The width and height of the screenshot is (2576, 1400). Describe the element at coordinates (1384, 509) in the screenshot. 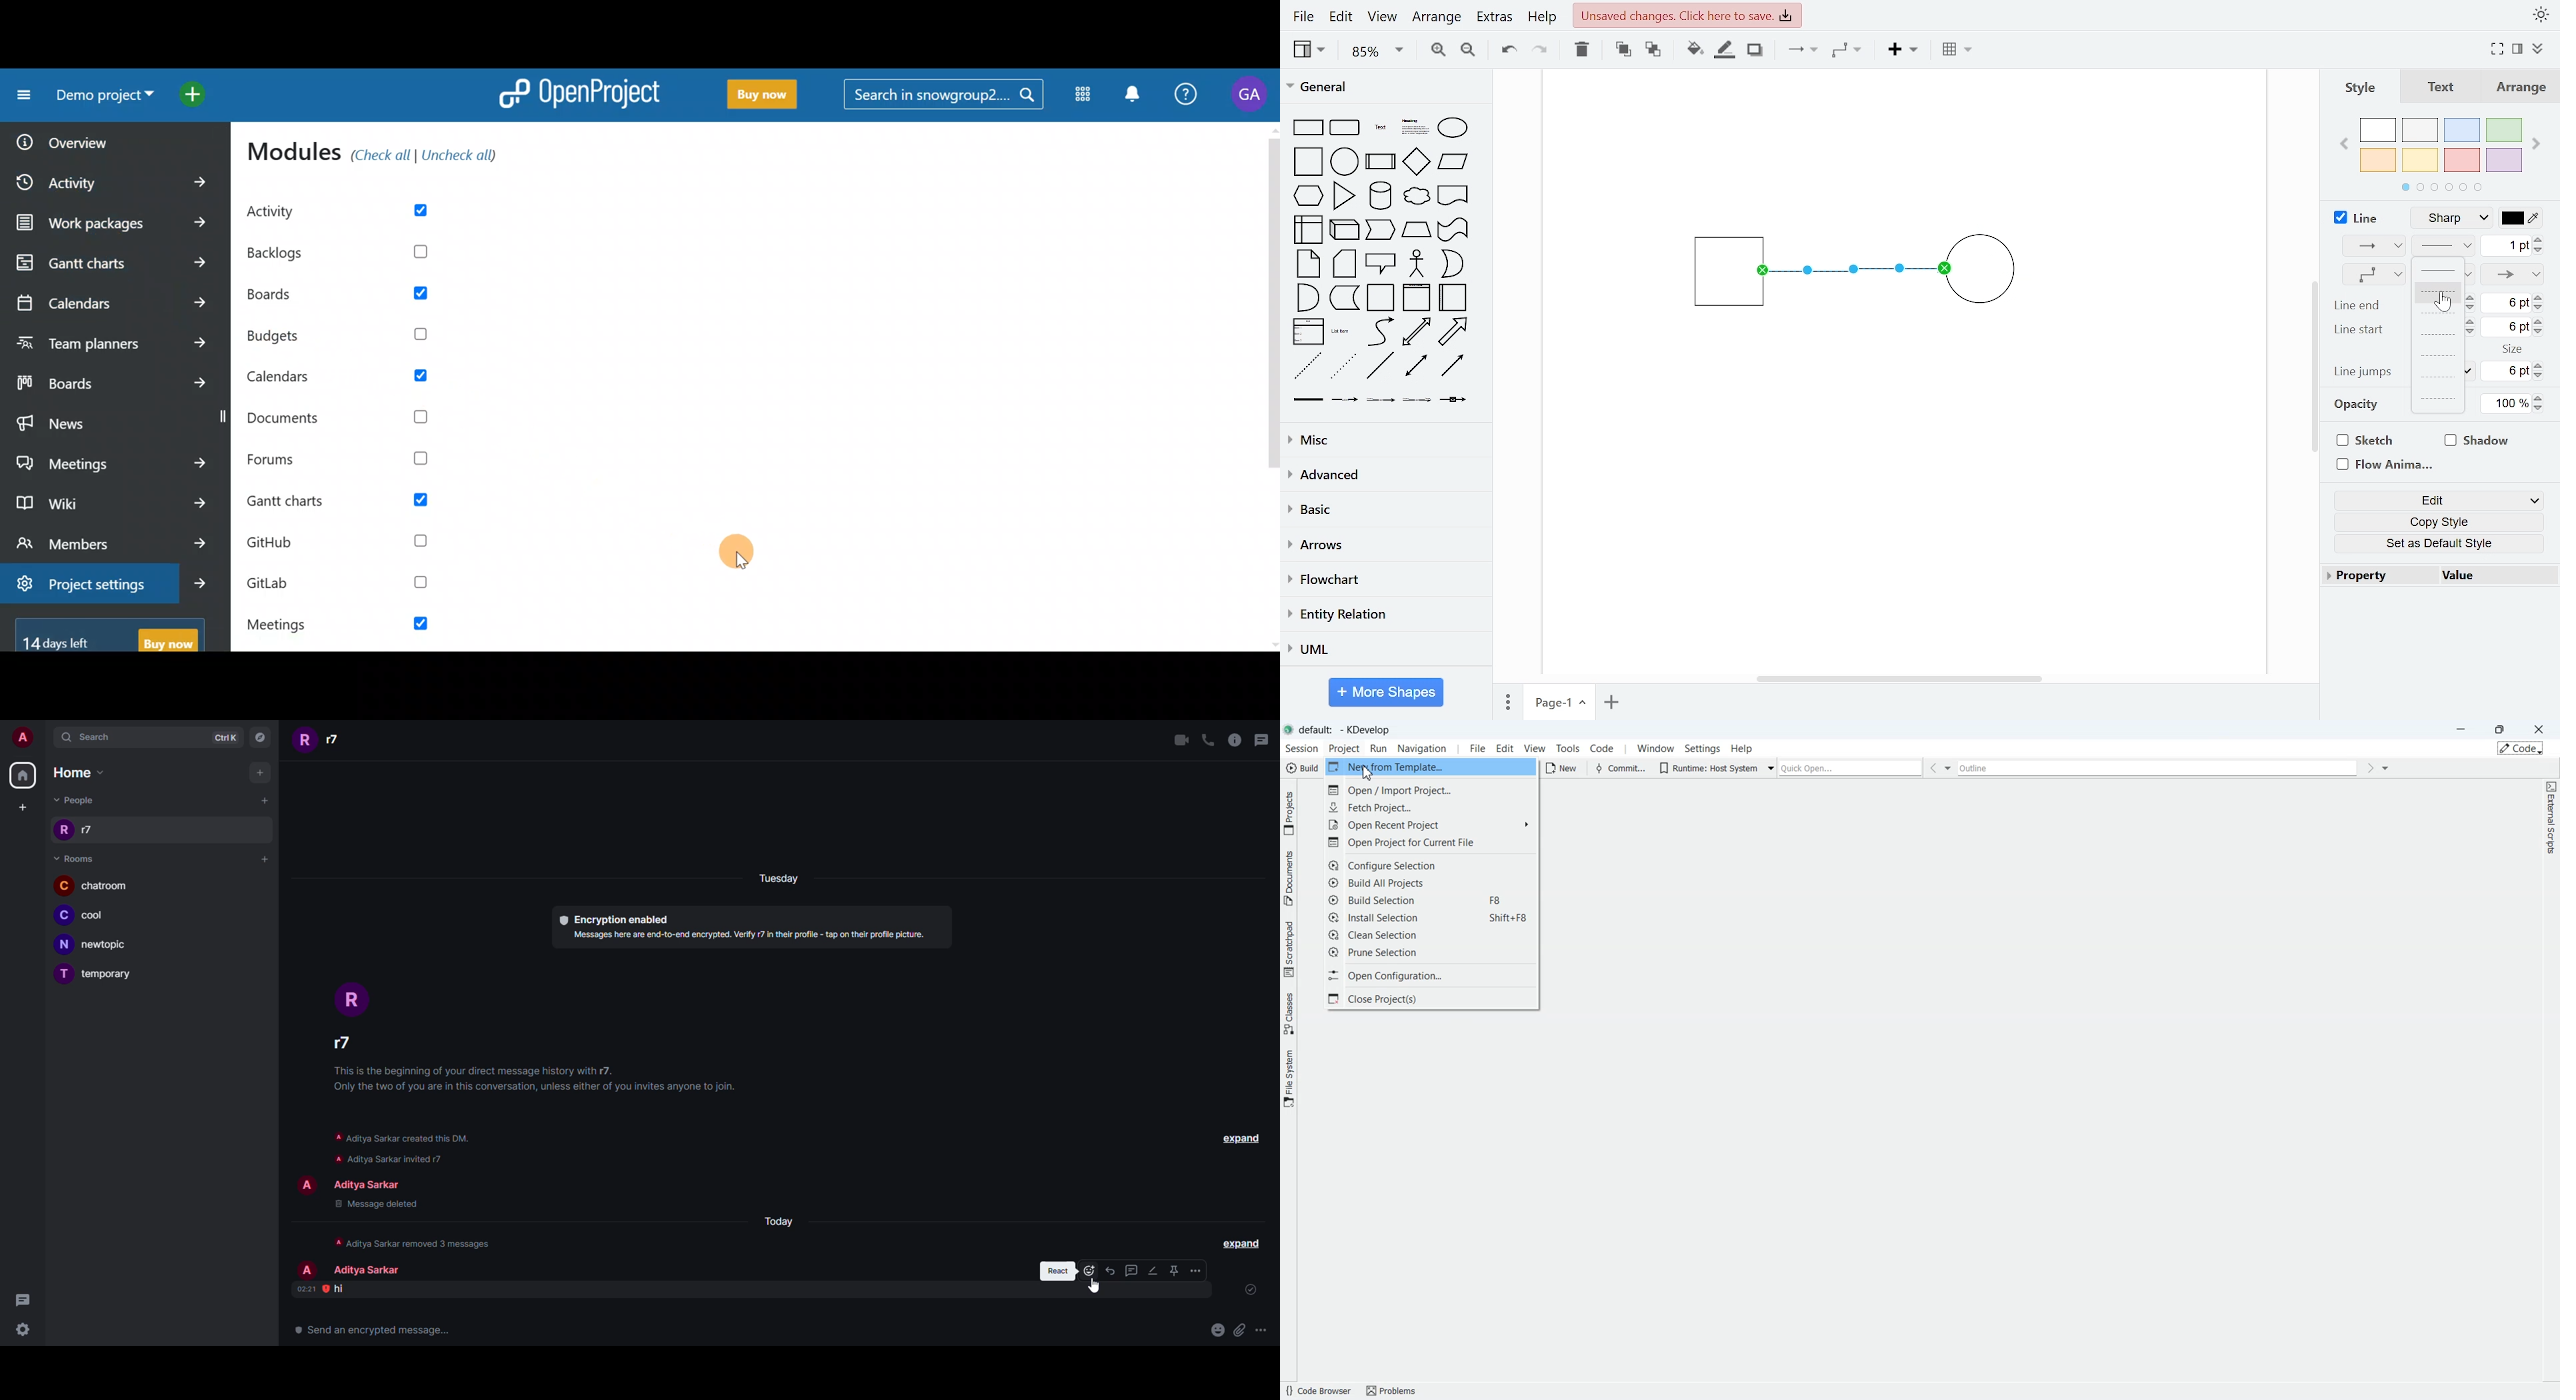

I see `basic` at that location.